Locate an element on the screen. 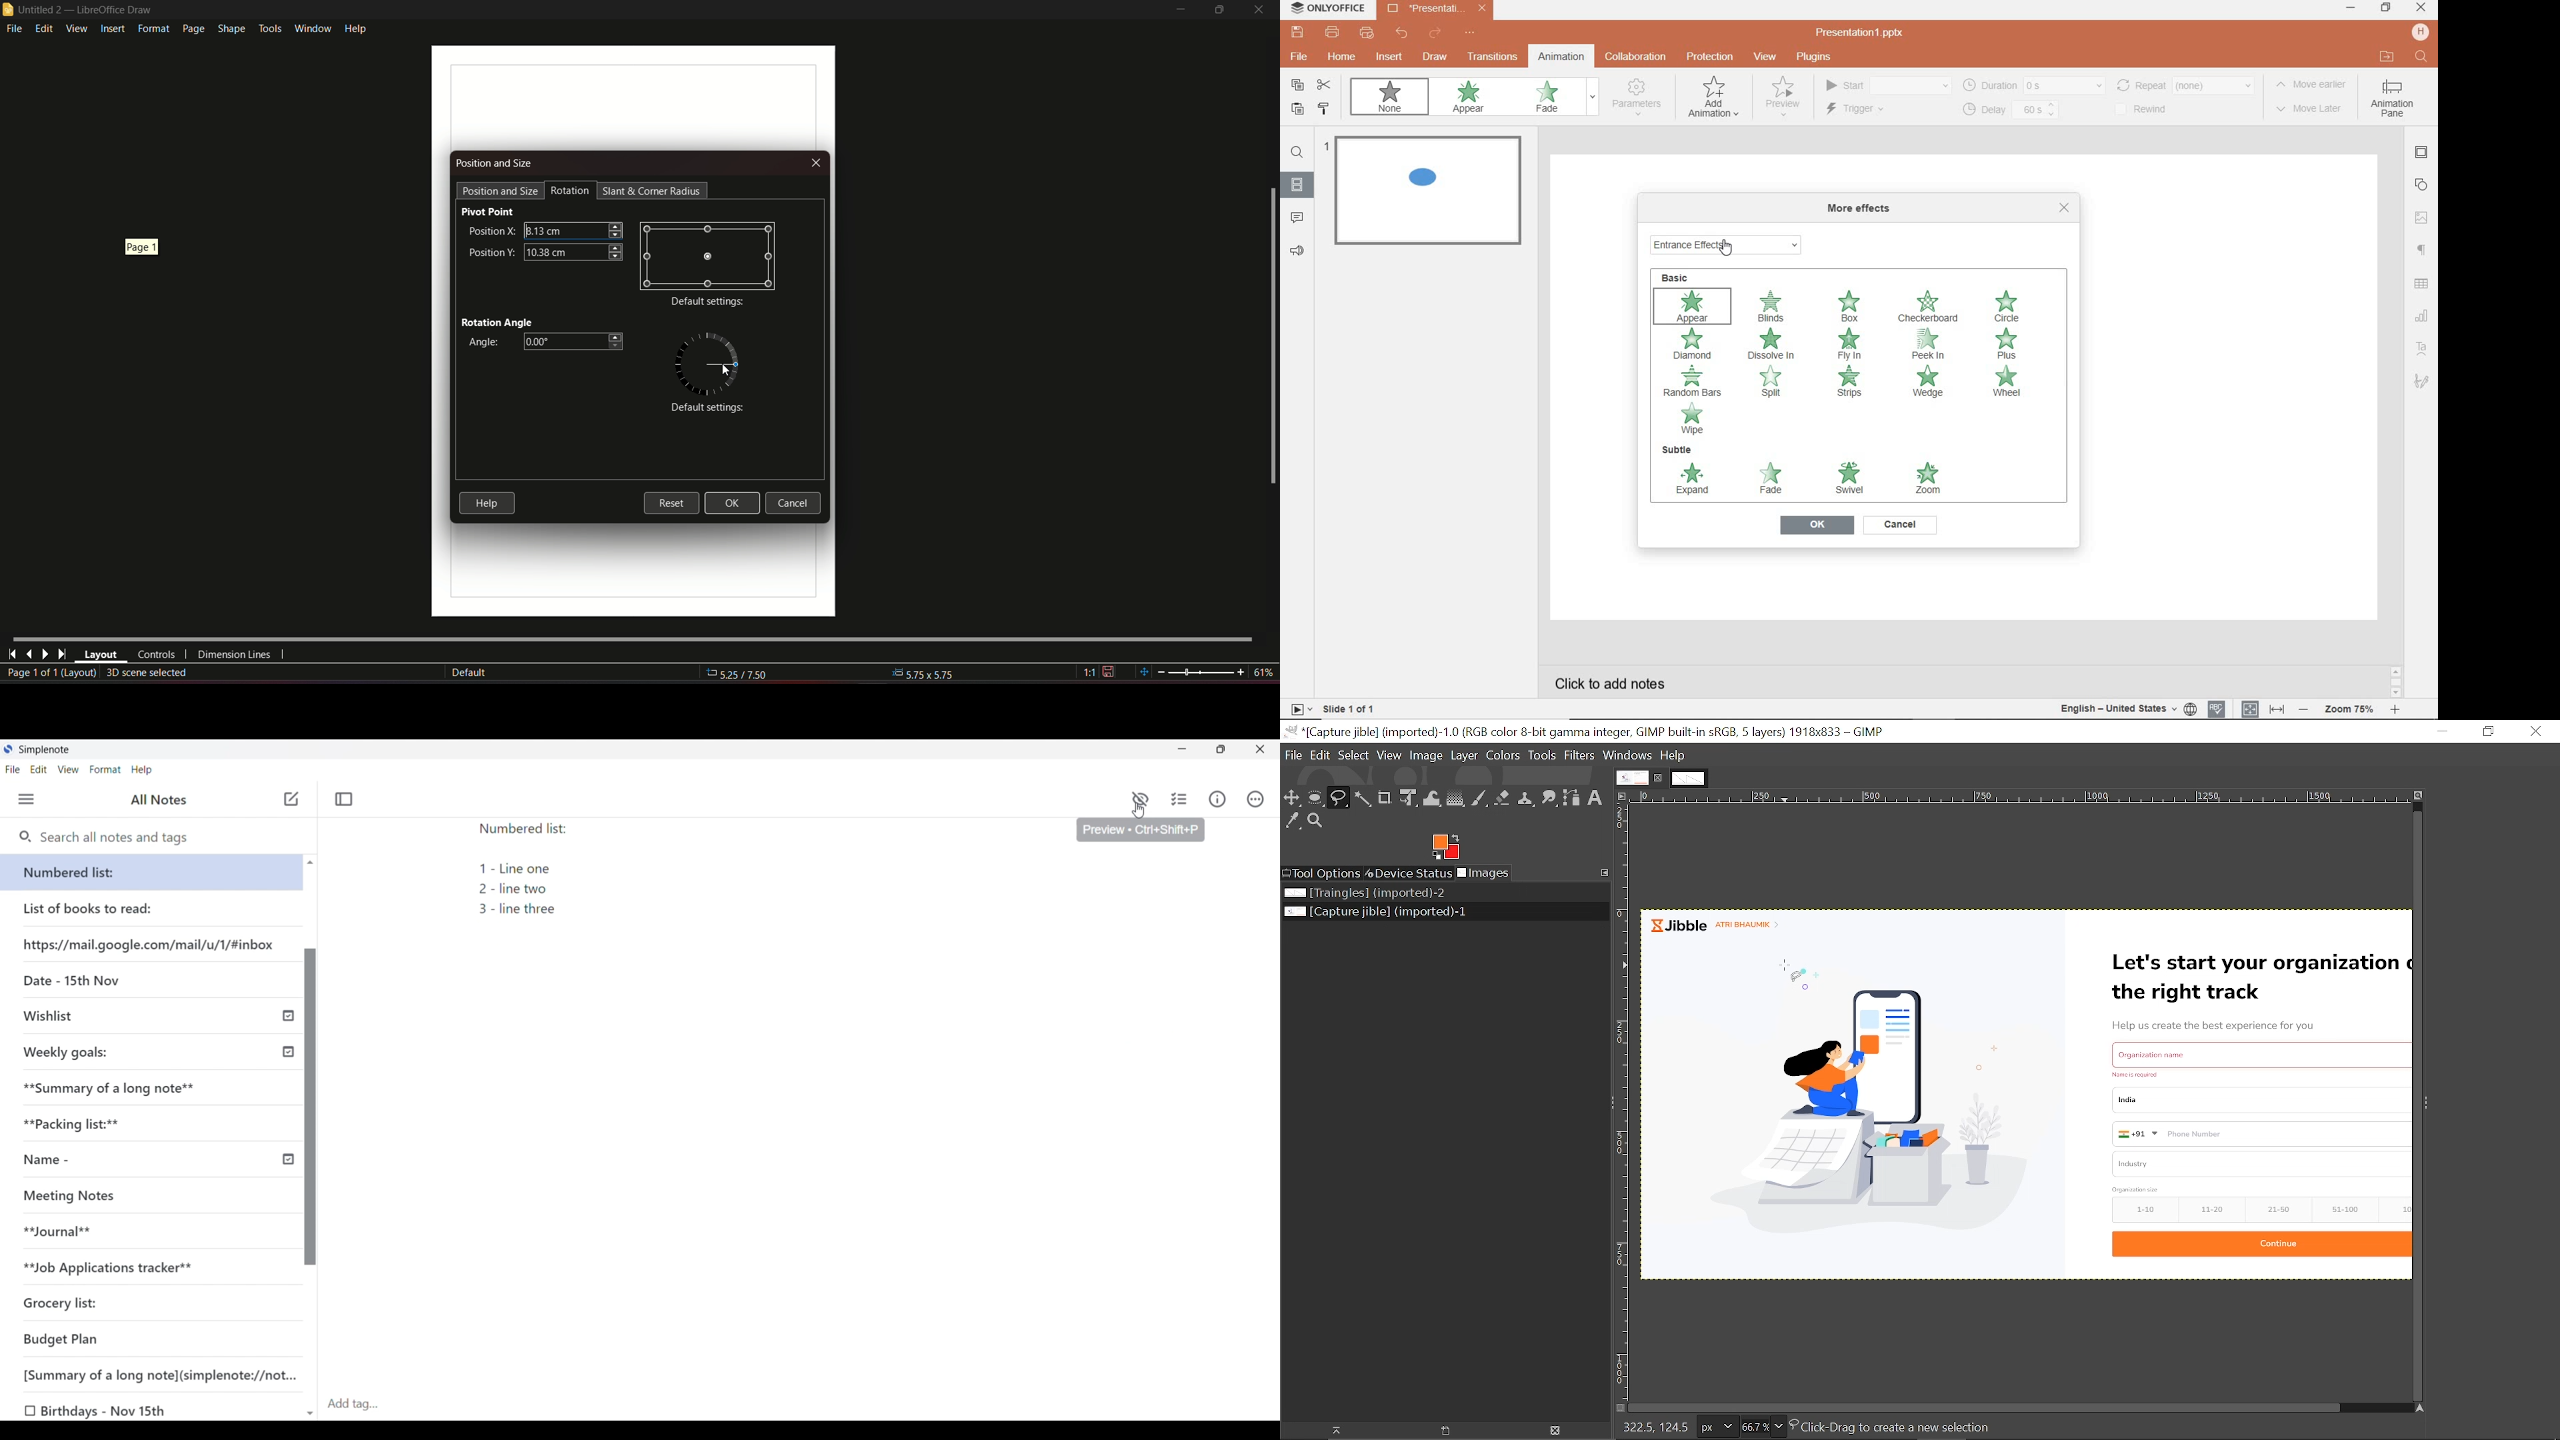 The image size is (2576, 1456). undo is located at coordinates (1403, 35).